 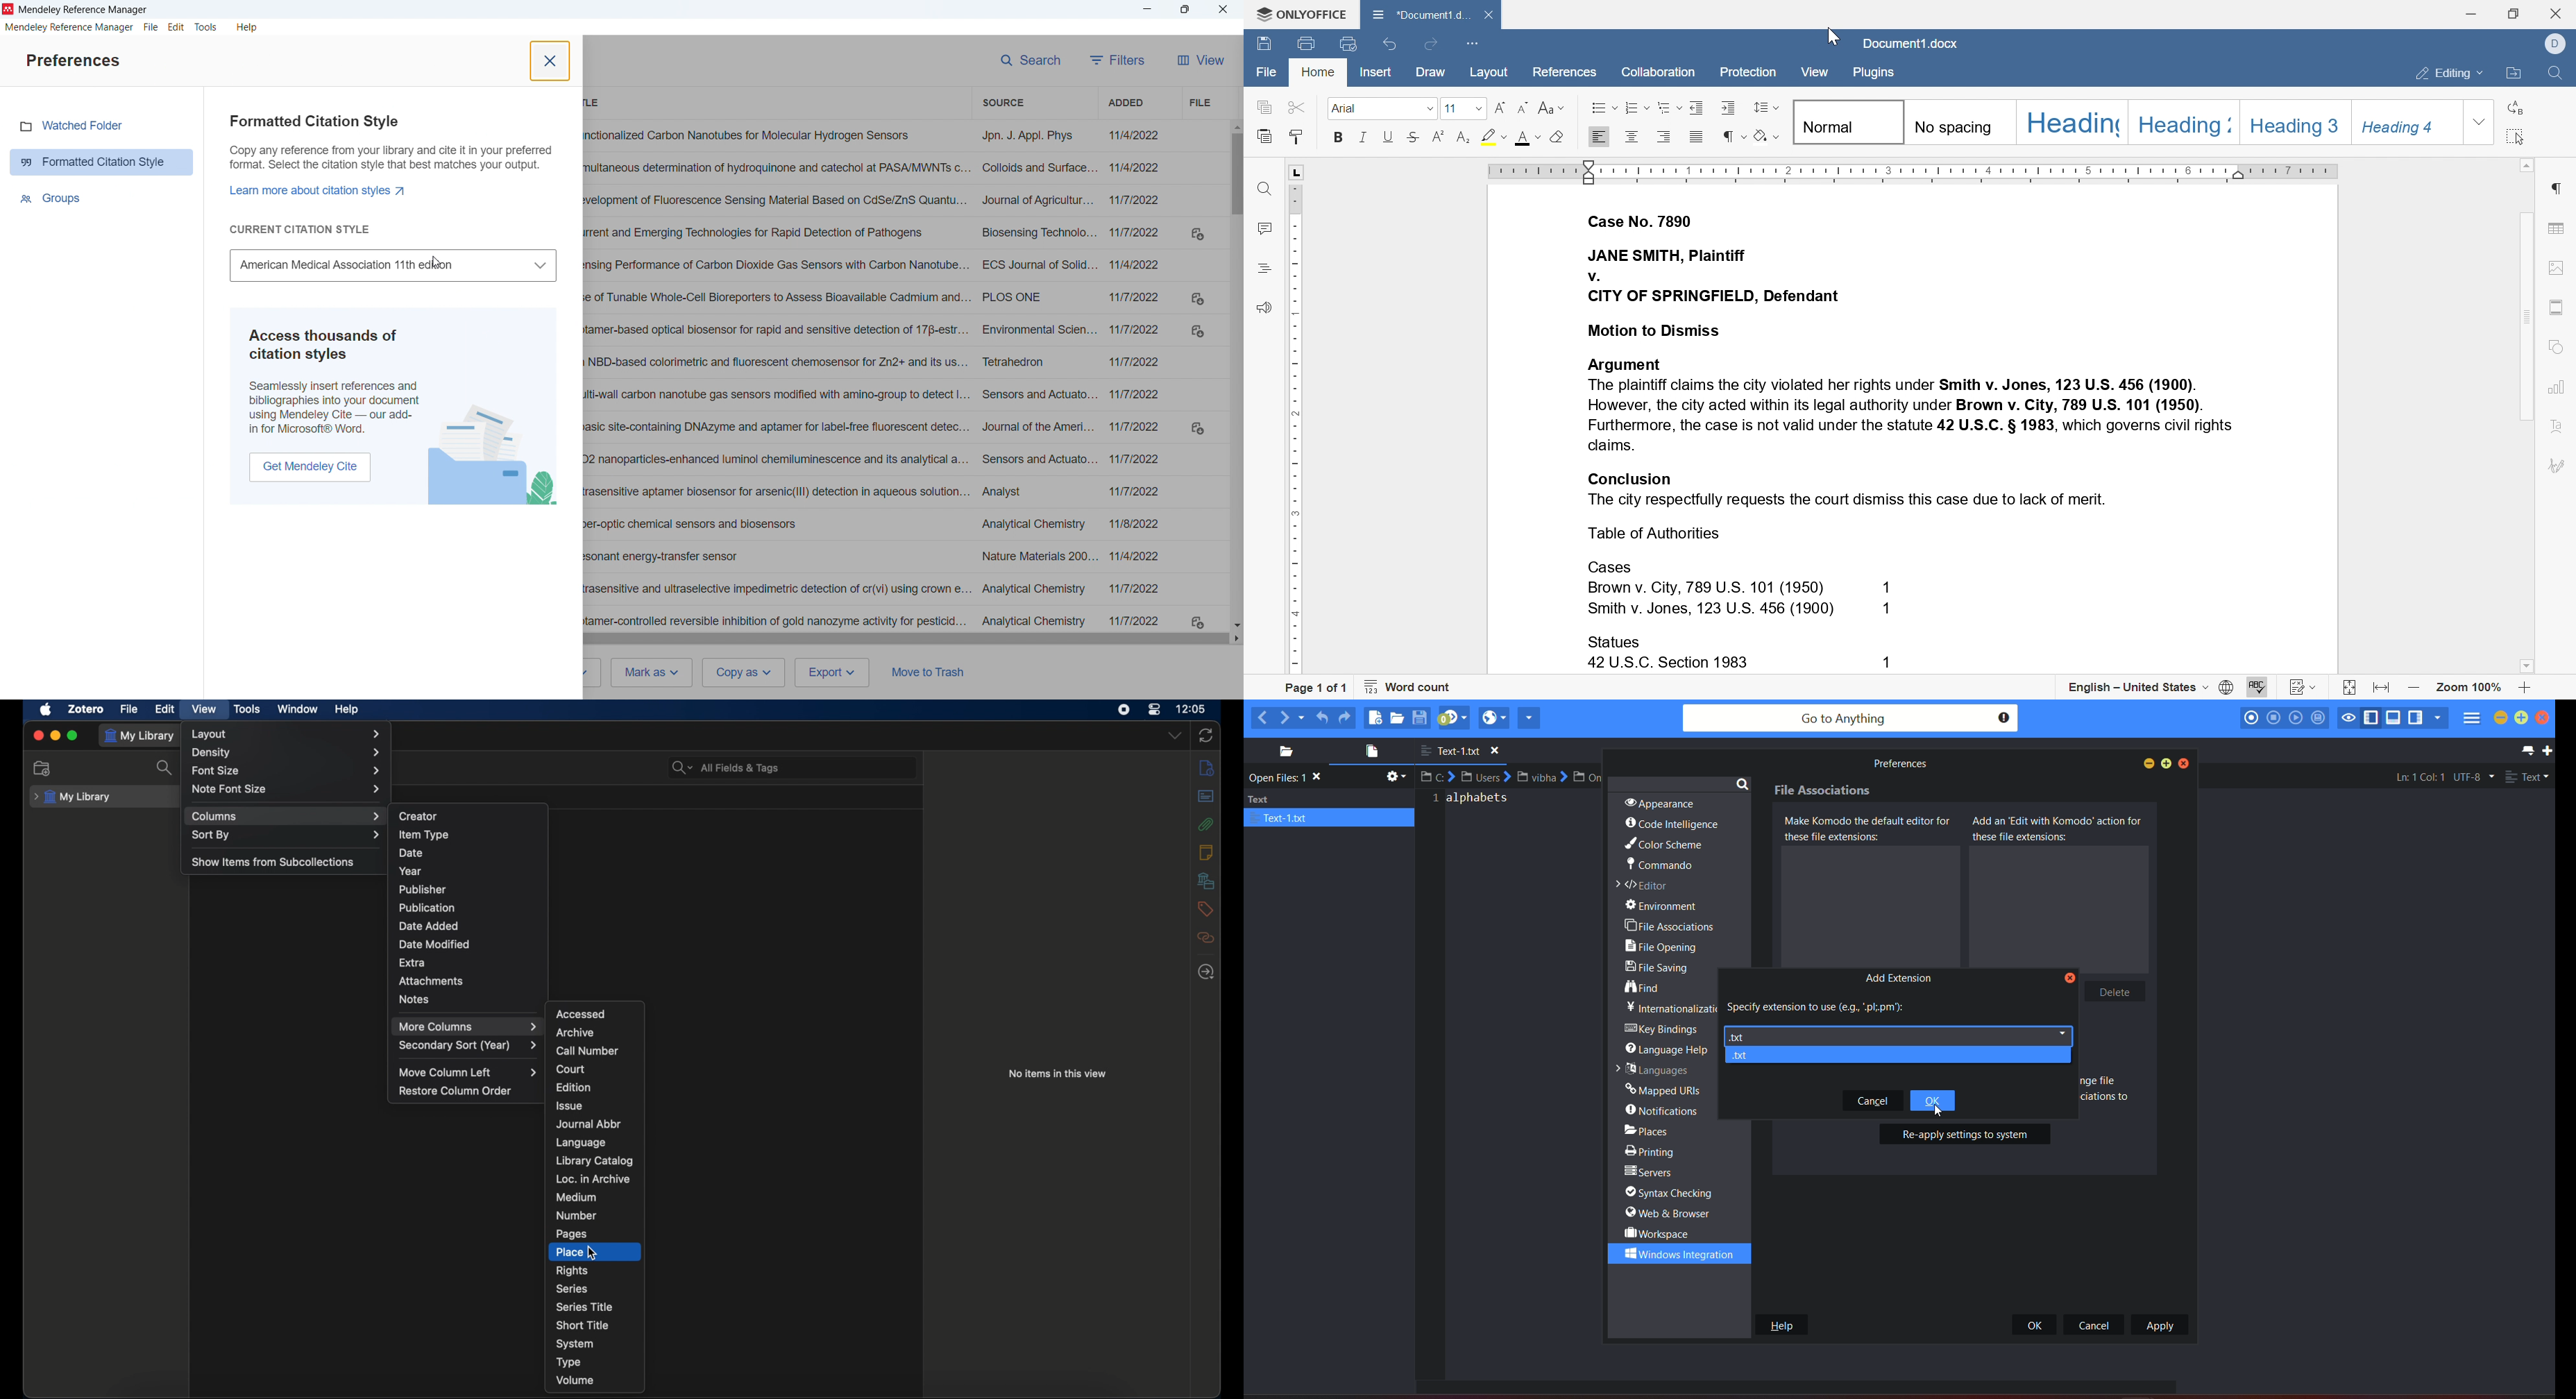 I want to click on references, so click(x=1567, y=74).